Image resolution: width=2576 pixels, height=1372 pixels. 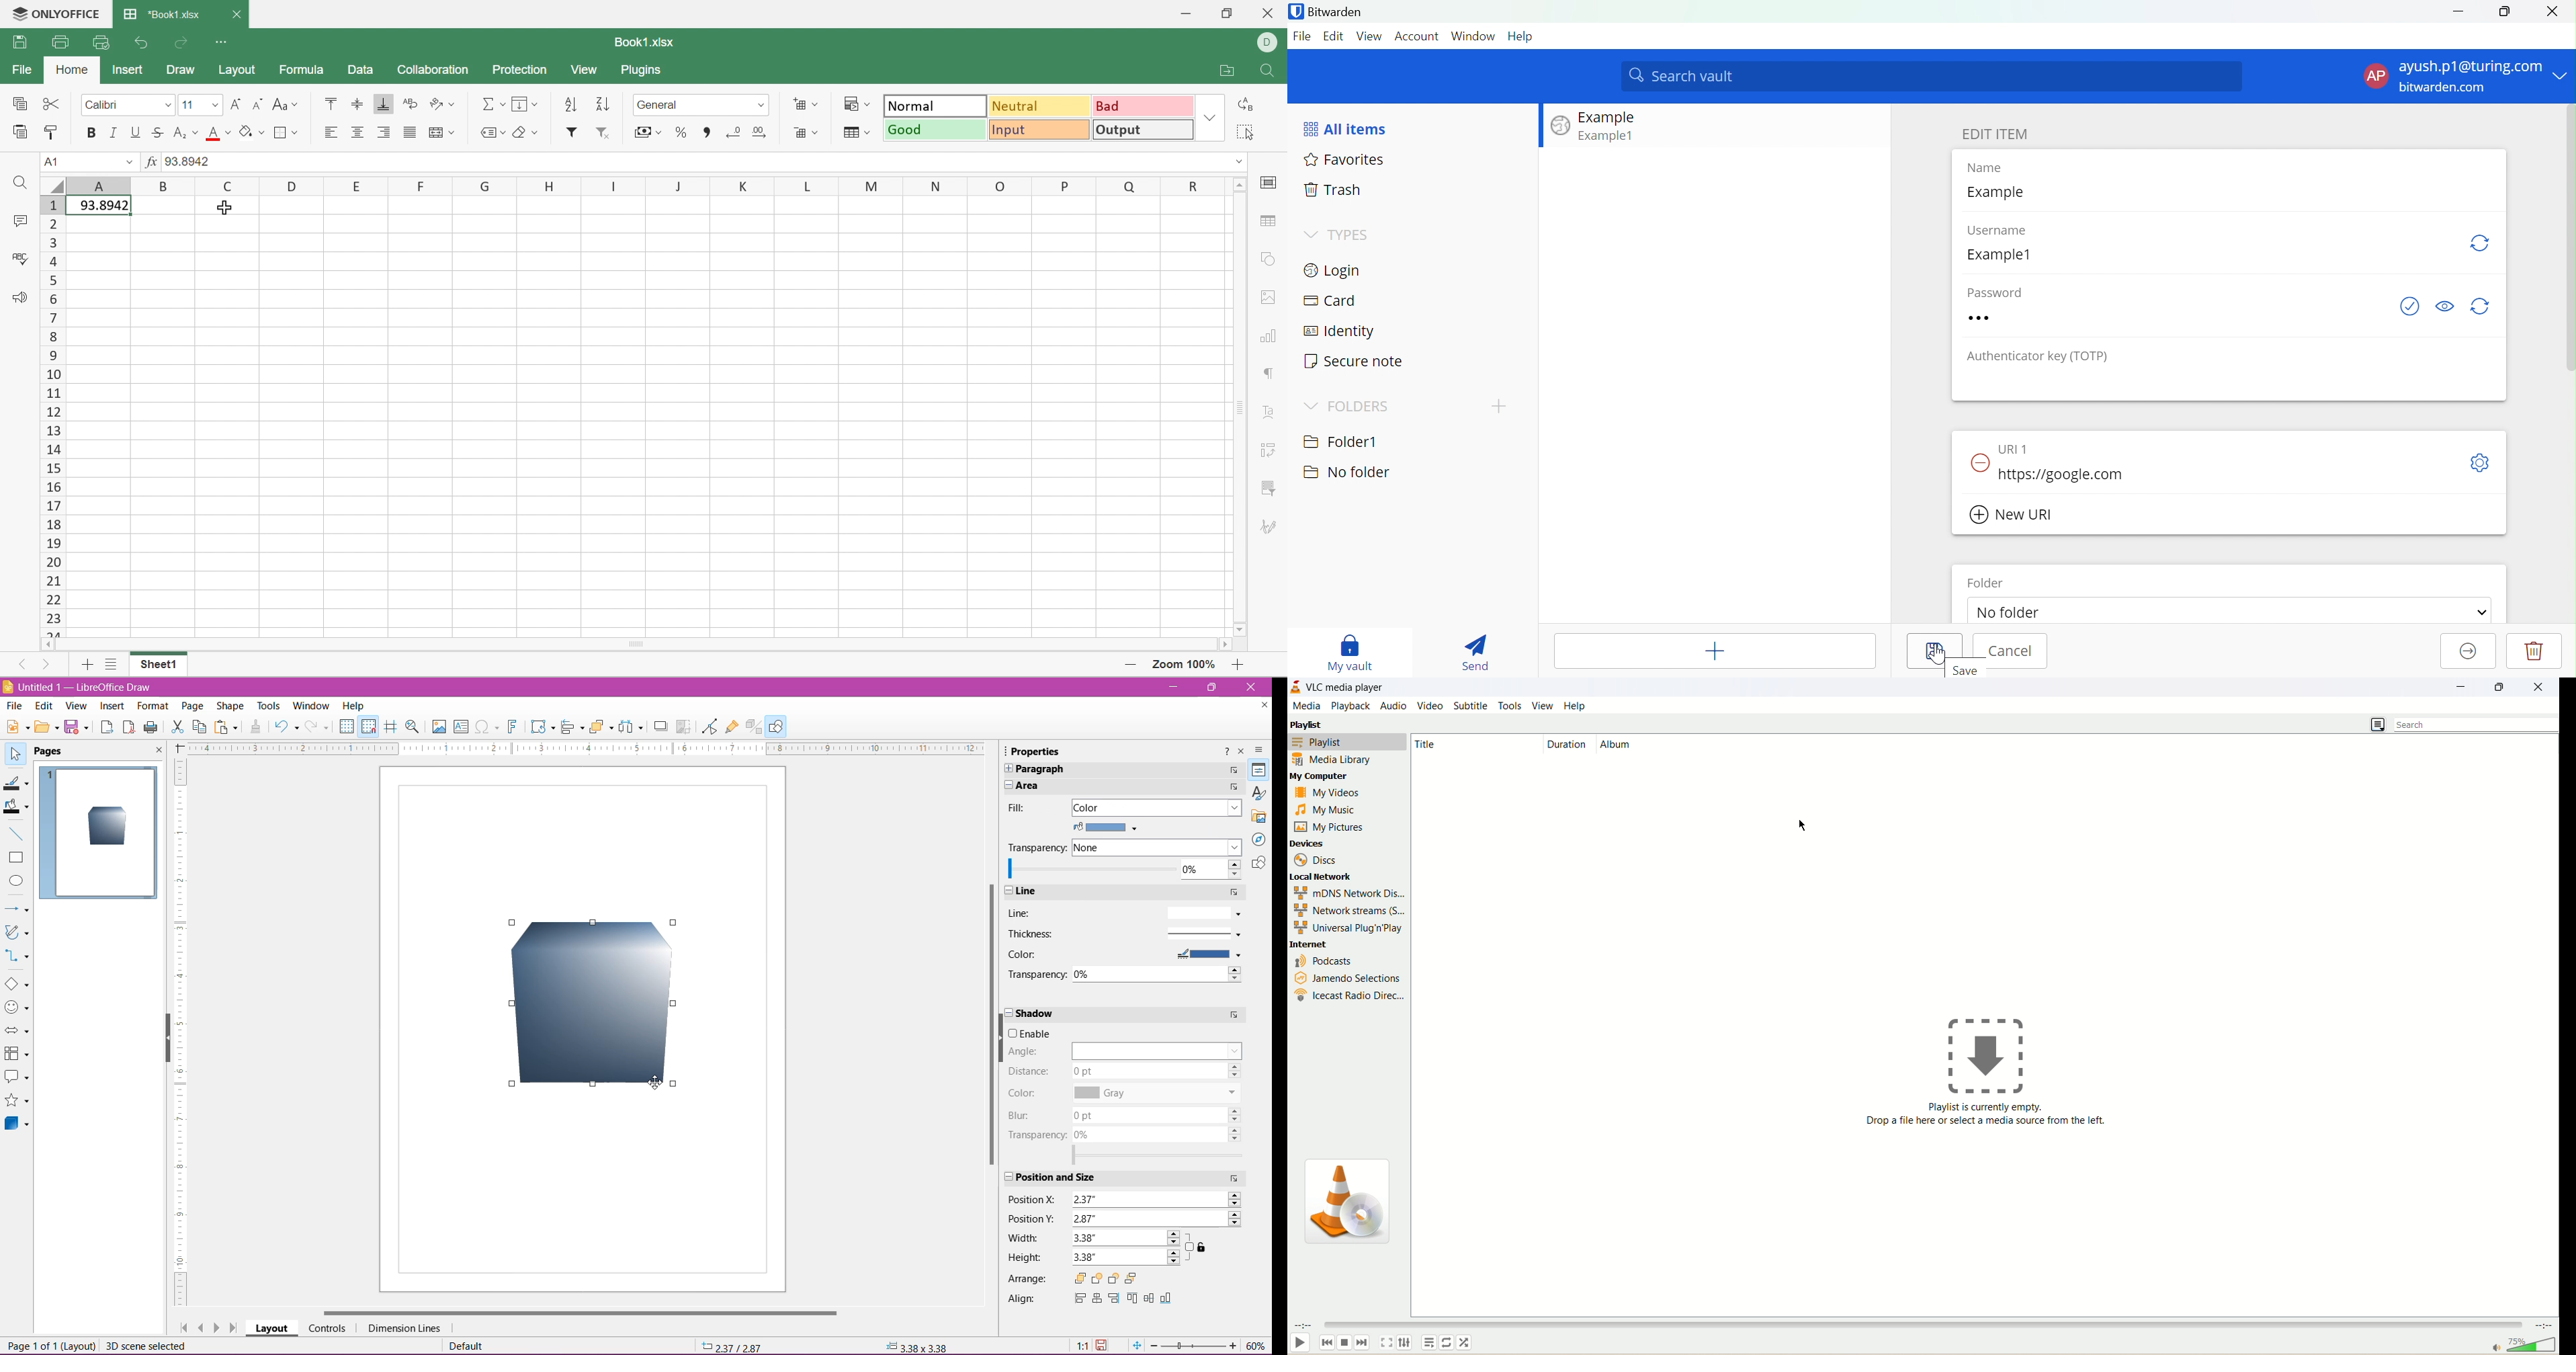 What do you see at coordinates (357, 131) in the screenshot?
I see `Align Center` at bounding box center [357, 131].